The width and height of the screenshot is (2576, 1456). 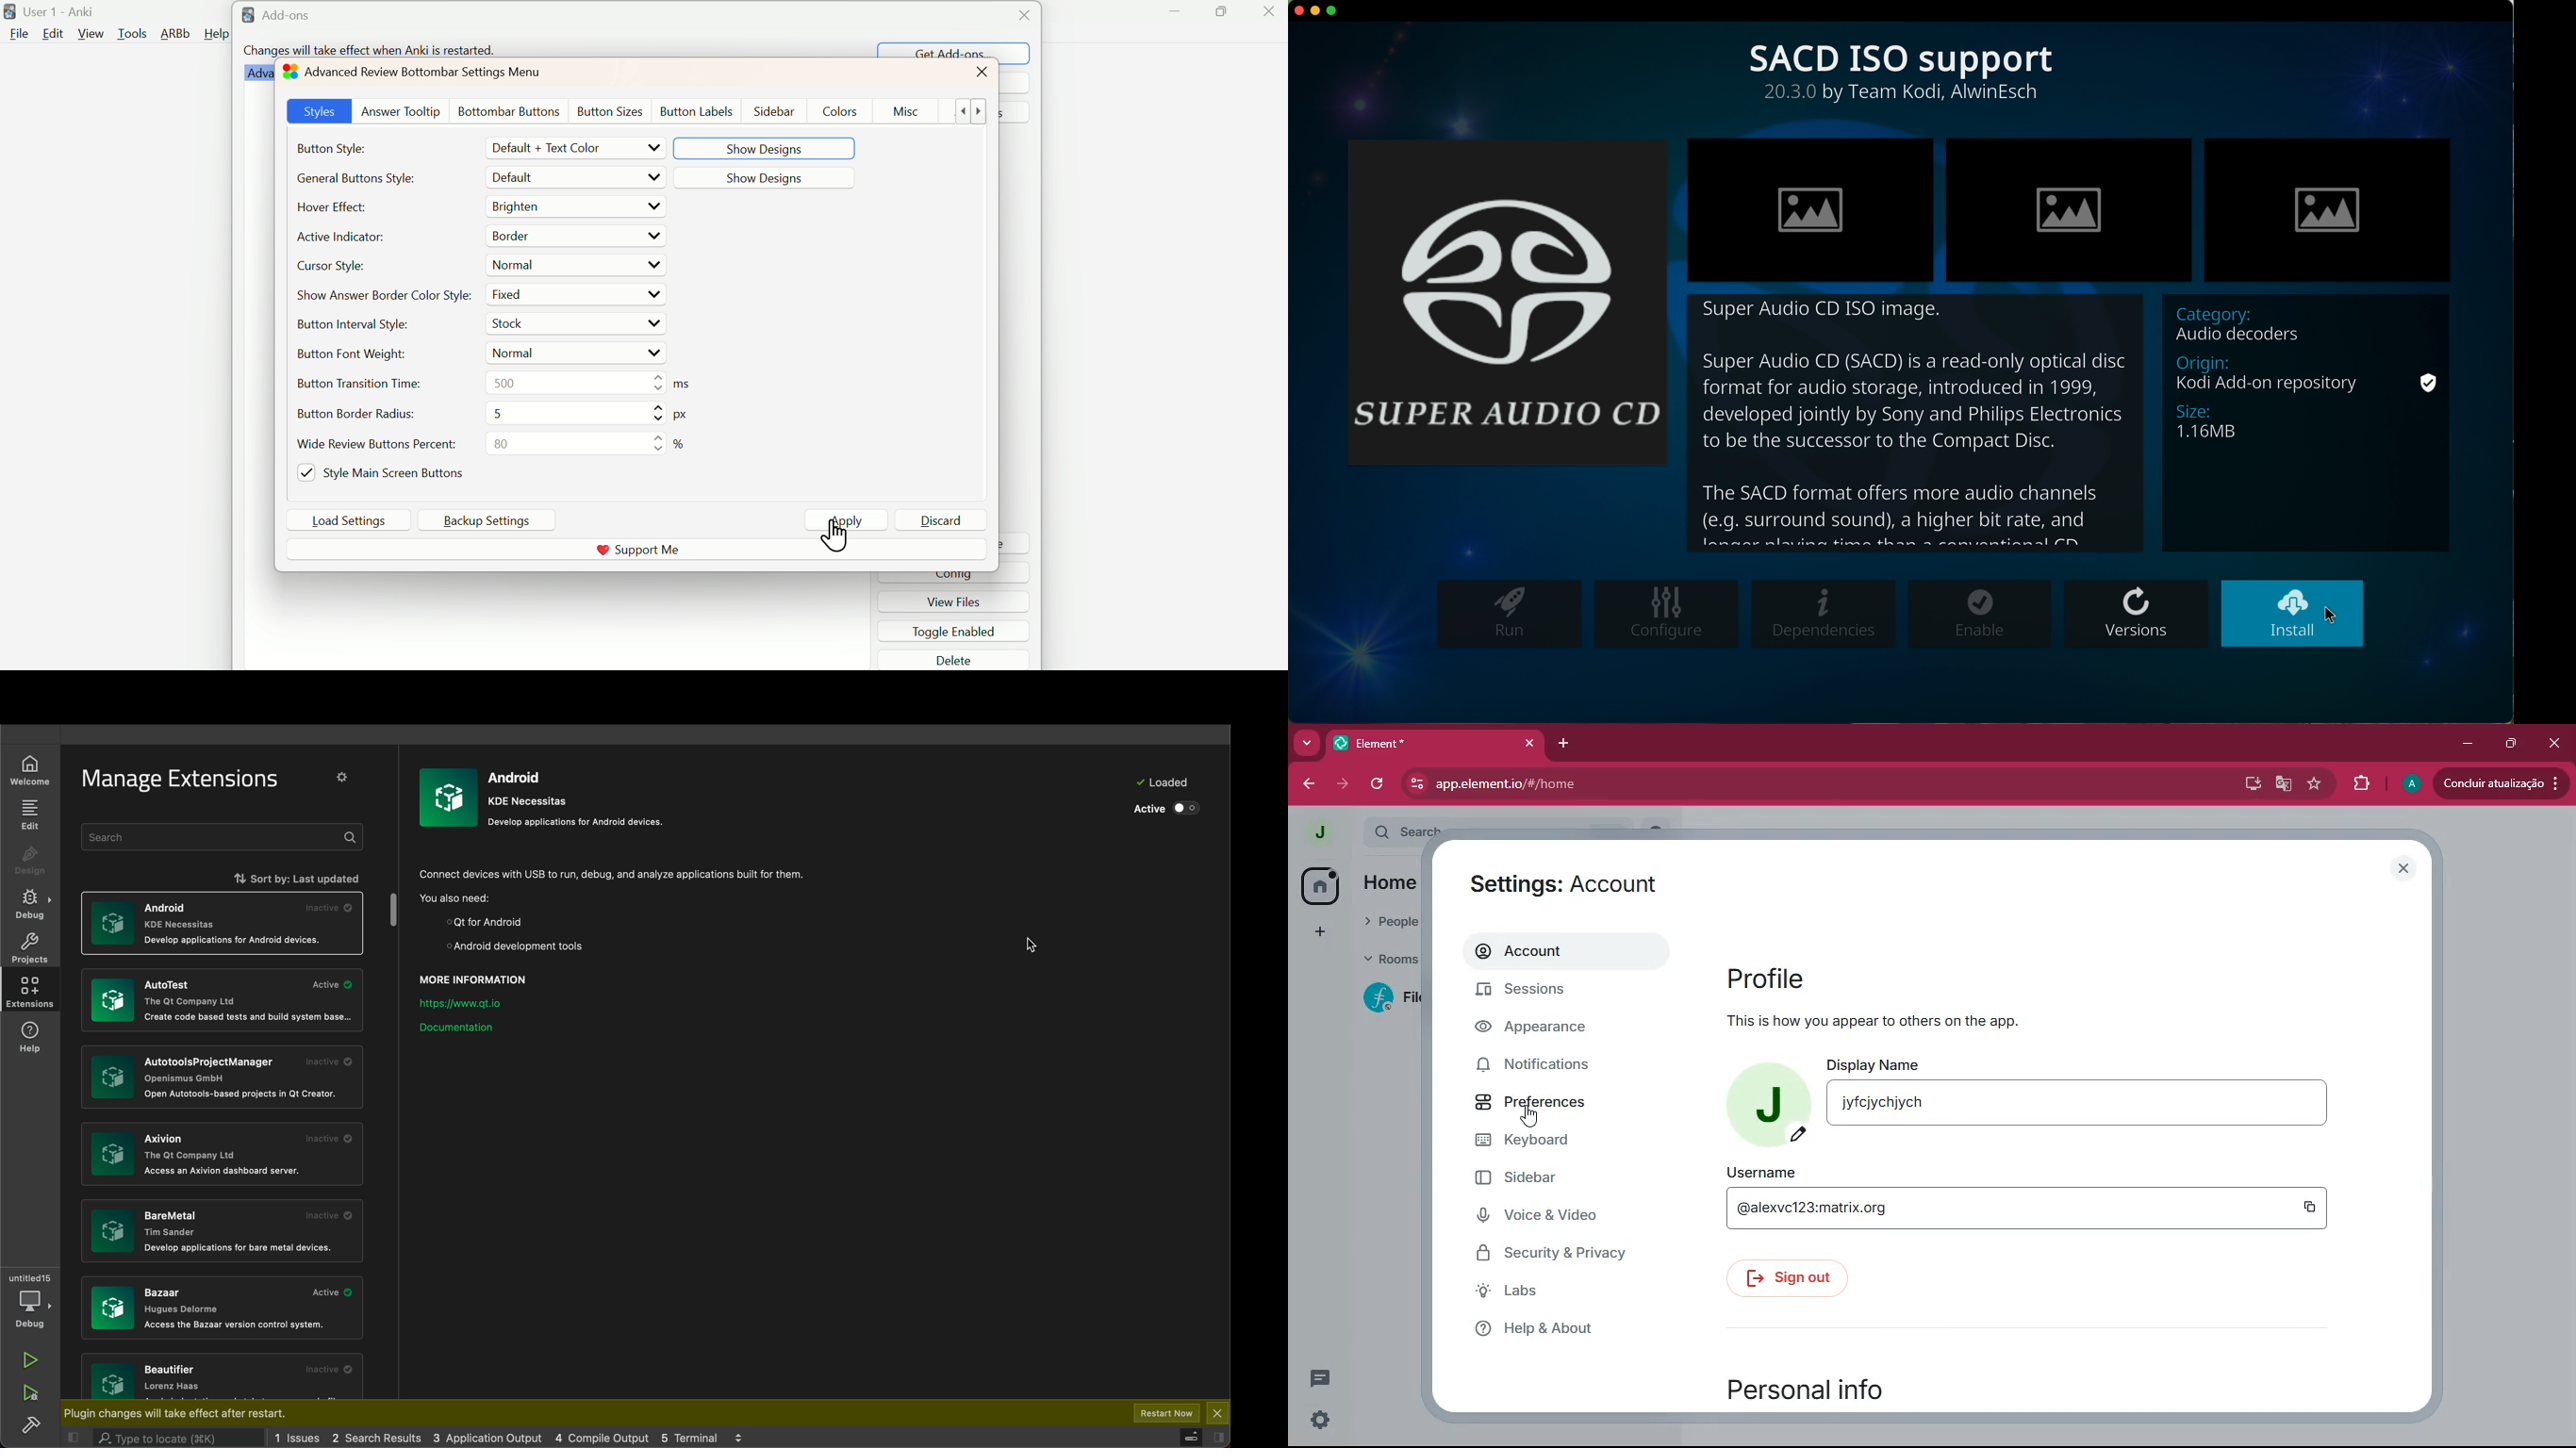 I want to click on Normal, so click(x=516, y=352).